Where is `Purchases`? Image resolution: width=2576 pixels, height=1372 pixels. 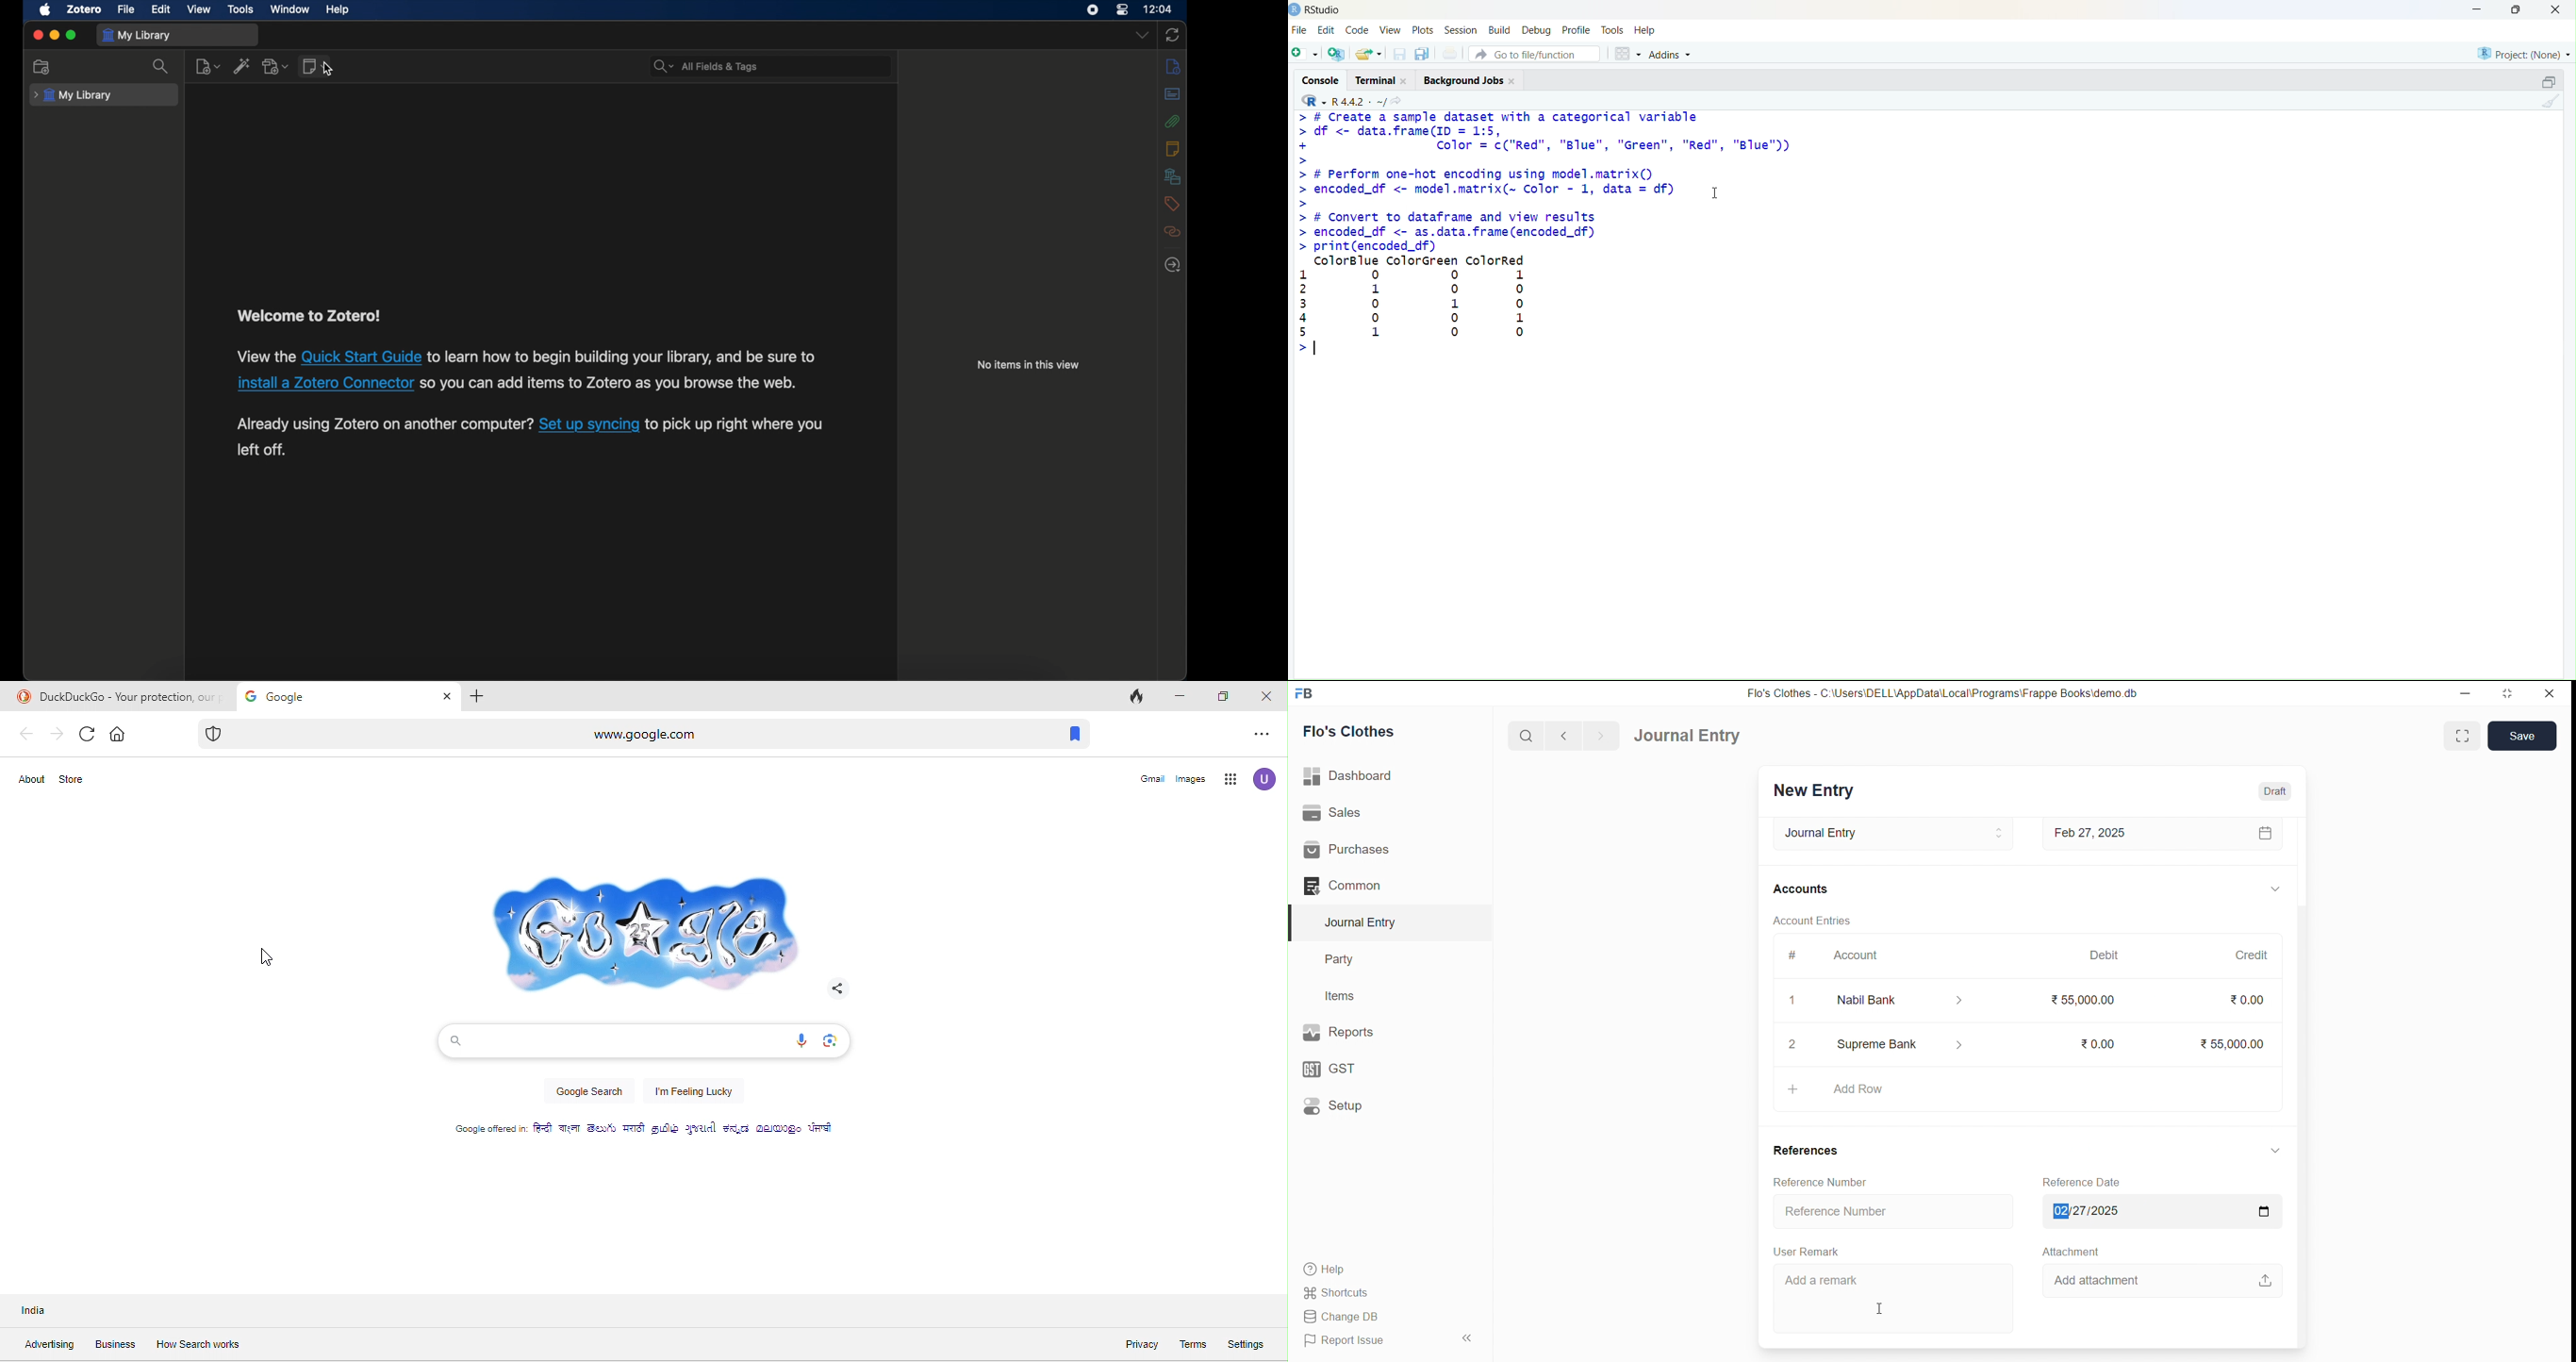 Purchases is located at coordinates (1369, 851).